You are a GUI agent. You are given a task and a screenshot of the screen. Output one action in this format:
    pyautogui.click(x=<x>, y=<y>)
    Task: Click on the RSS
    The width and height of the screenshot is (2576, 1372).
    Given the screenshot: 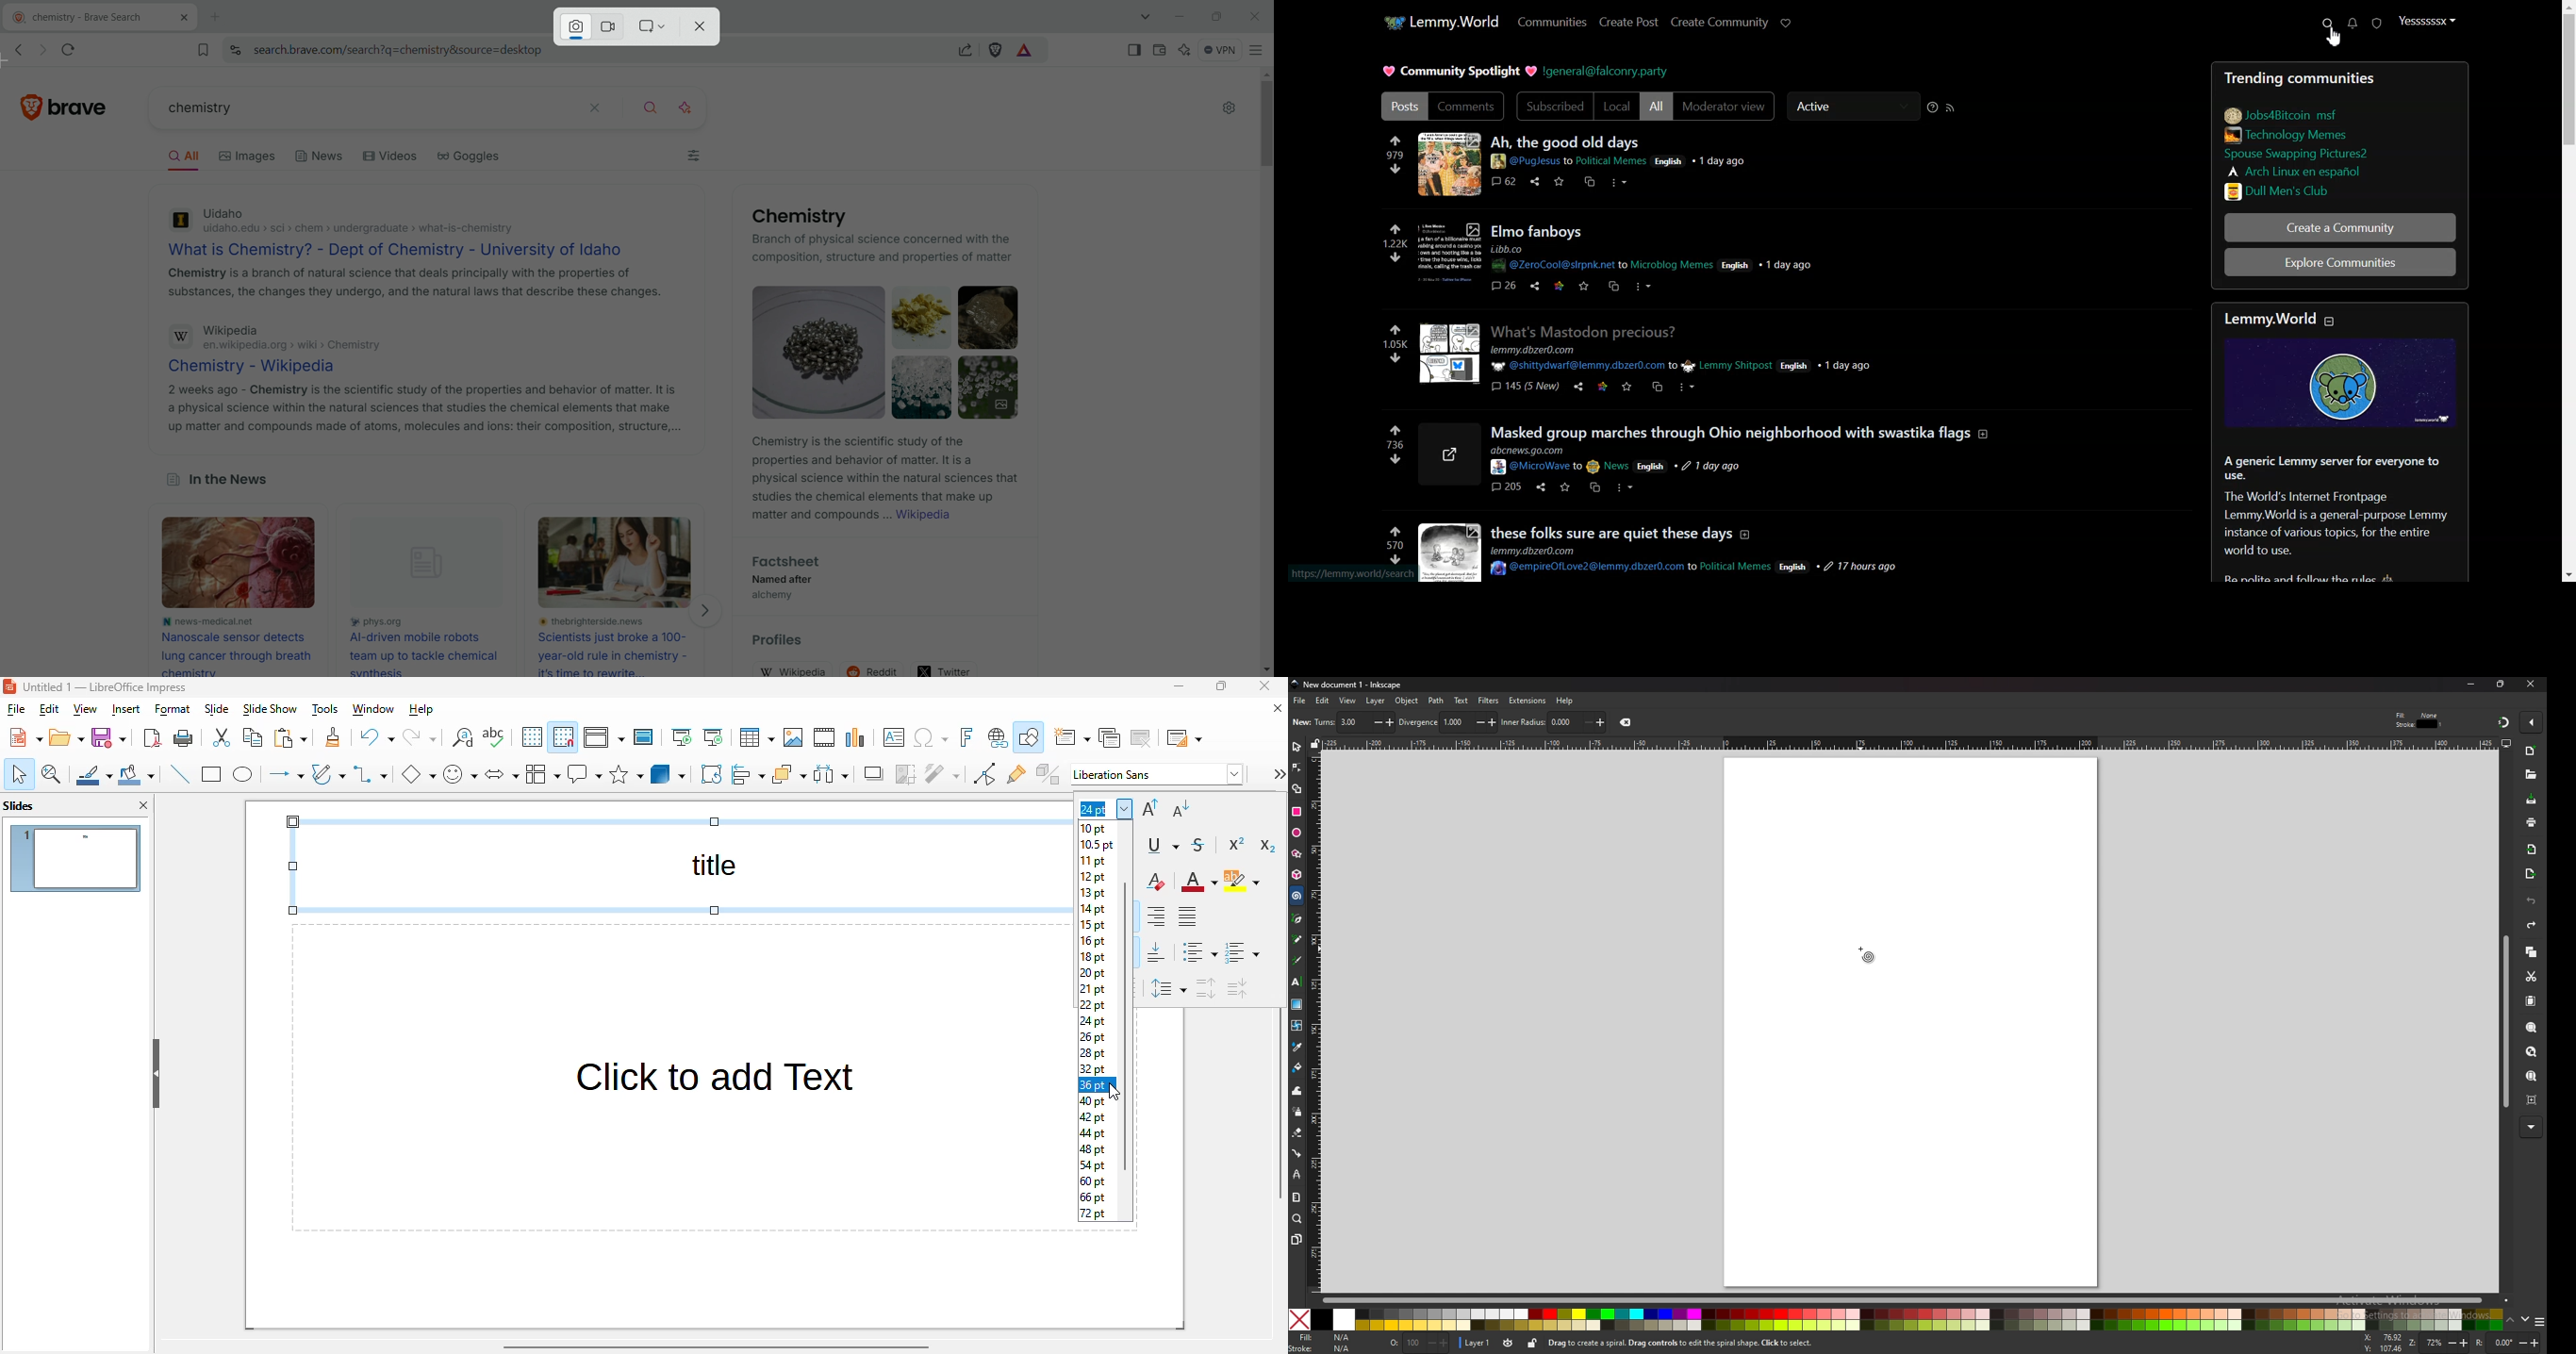 What is the action you would take?
    pyautogui.click(x=1951, y=107)
    